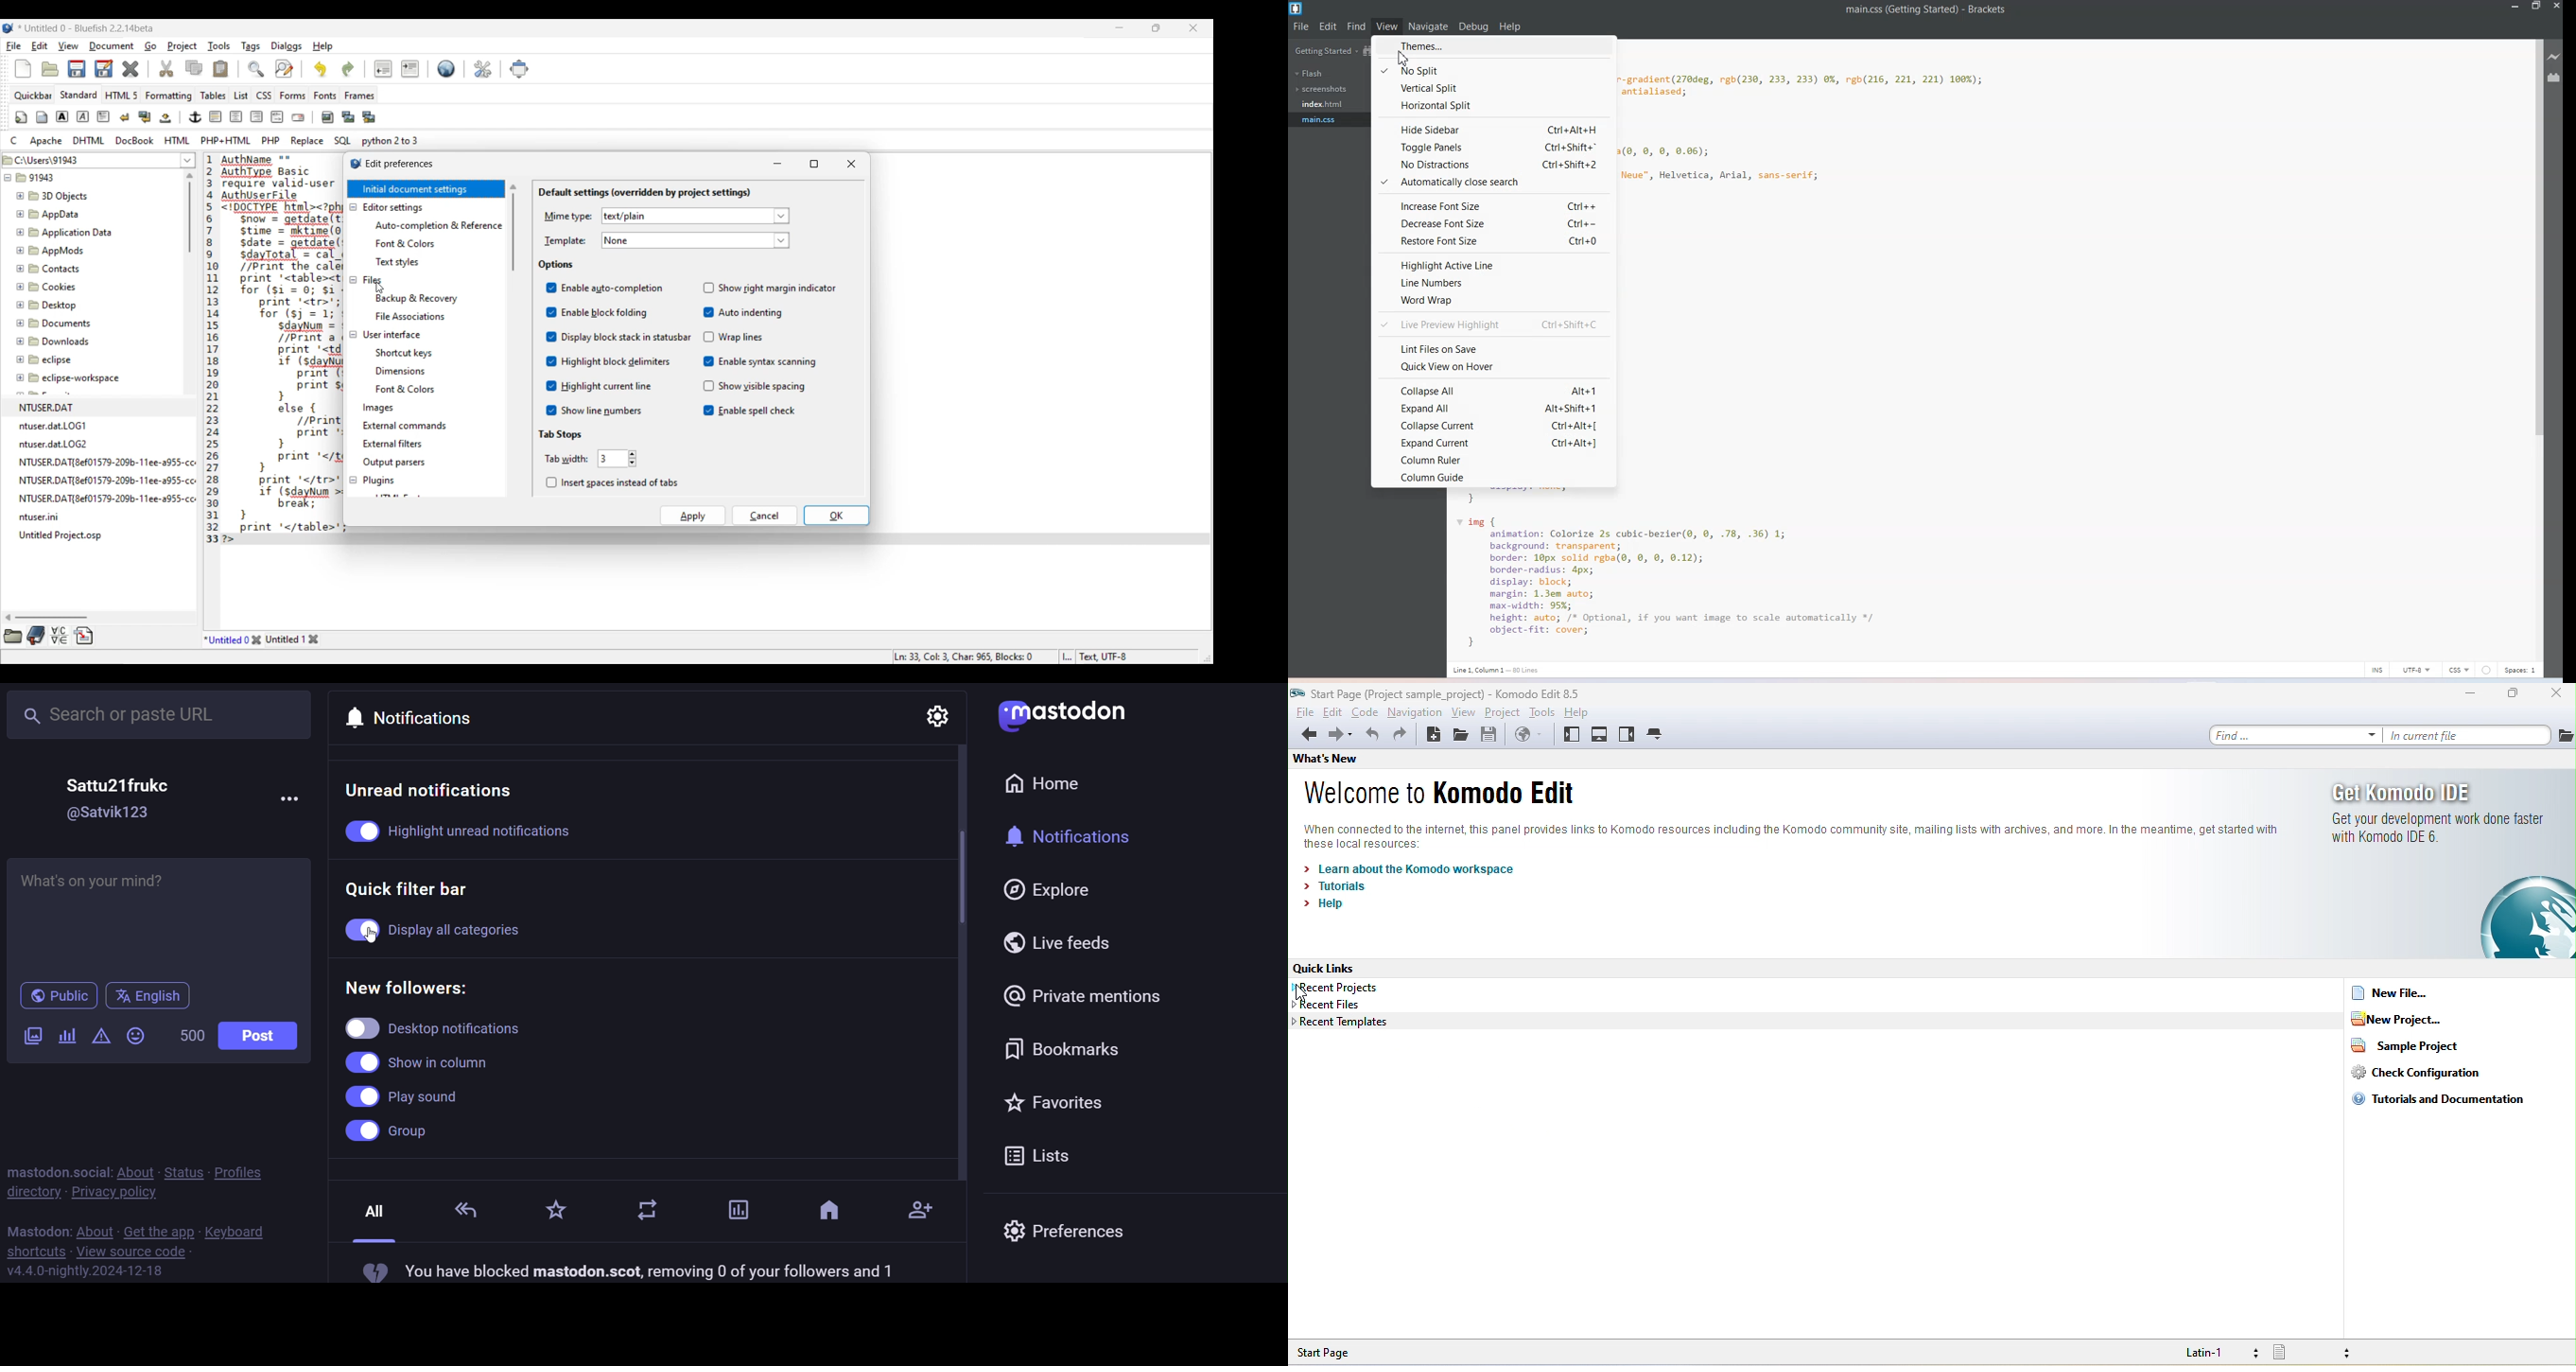  I want to click on No Distractions, so click(1491, 164).